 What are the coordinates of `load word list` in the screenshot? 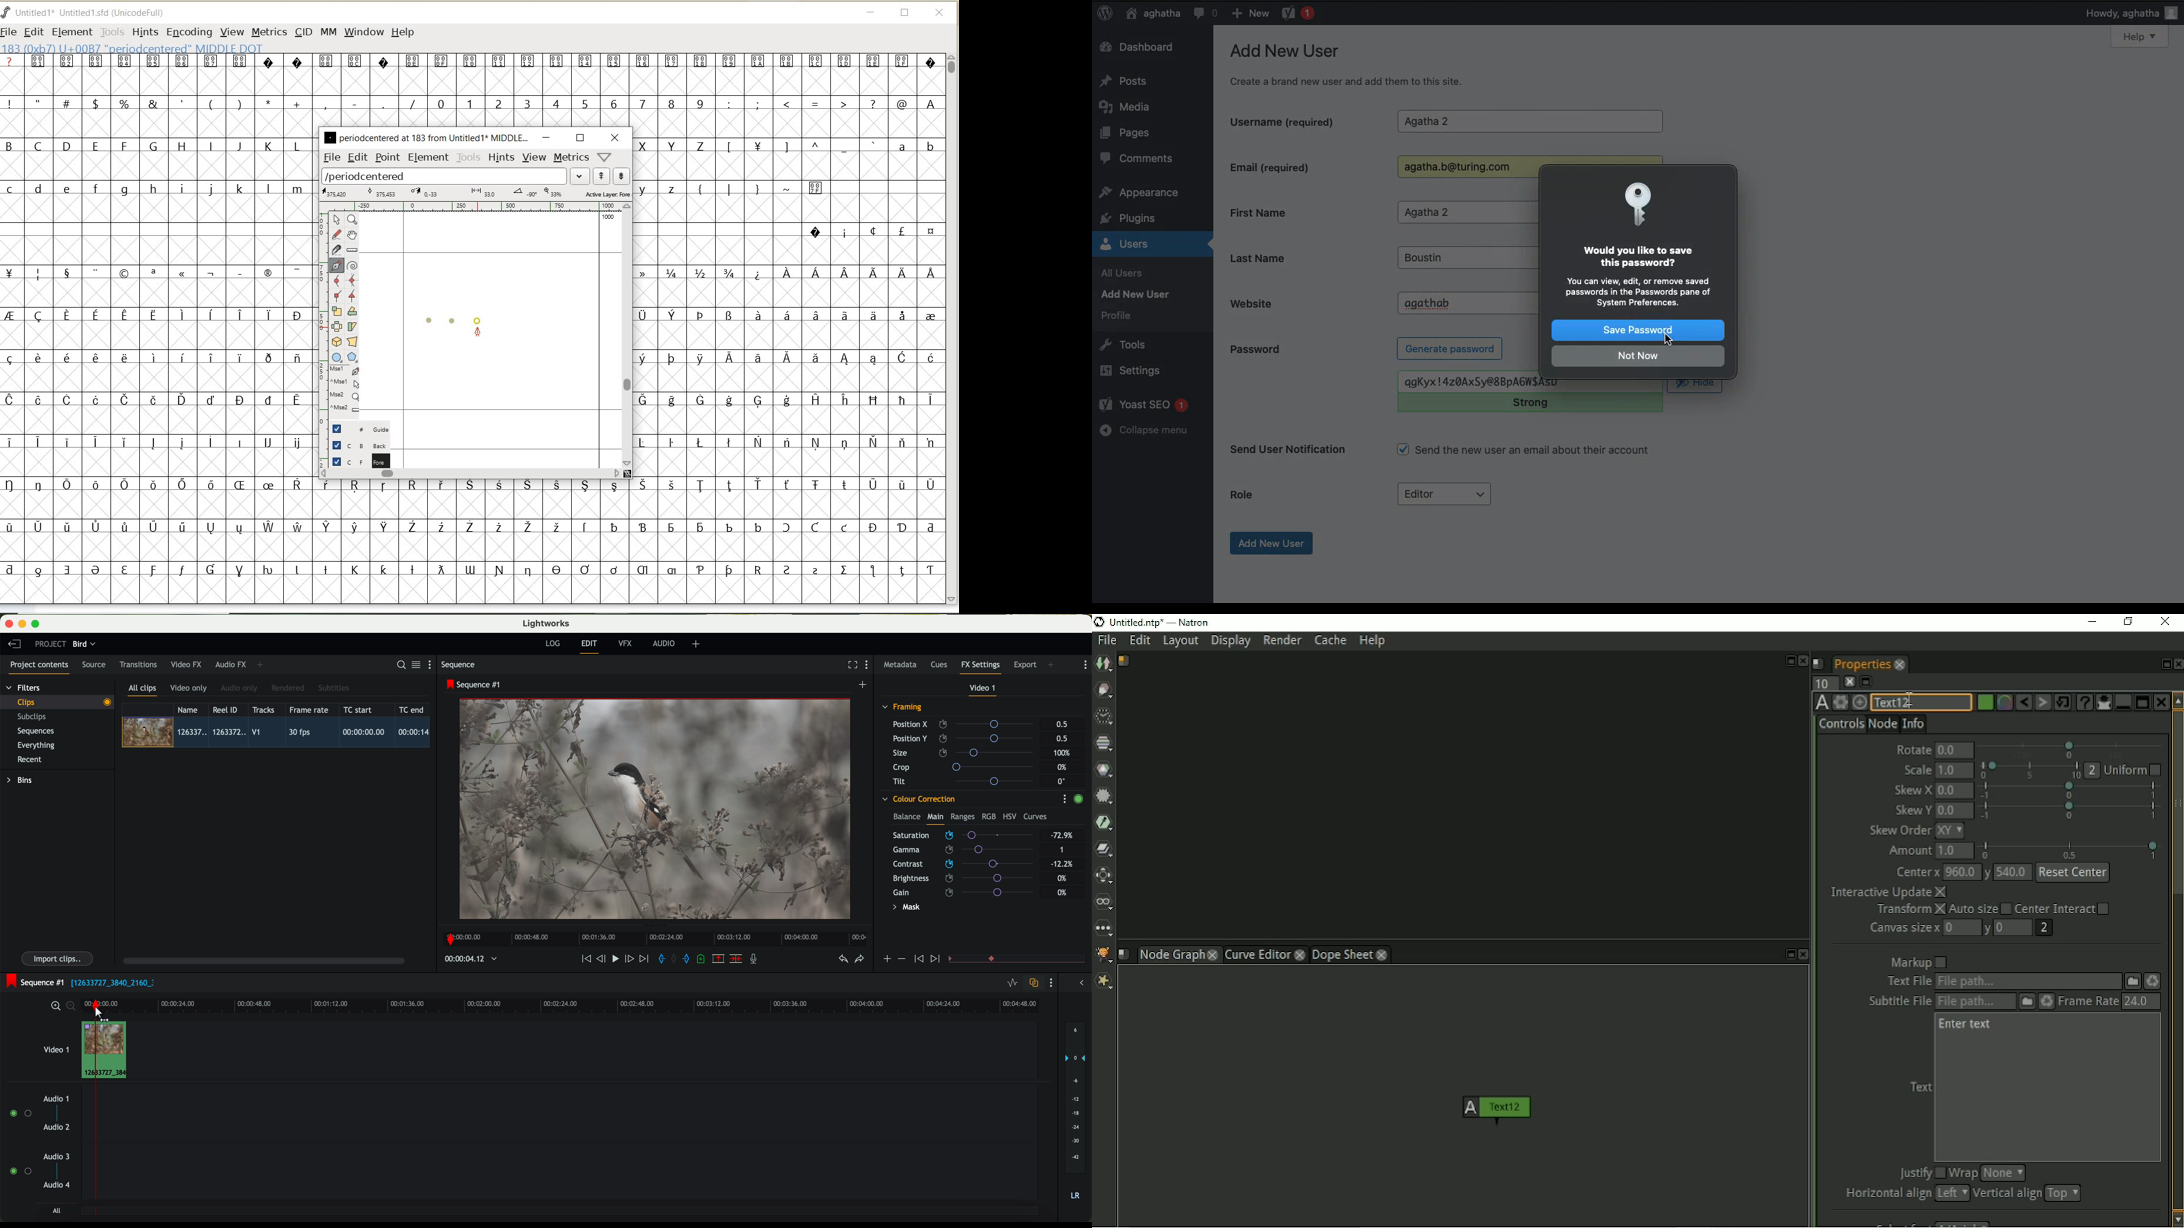 It's located at (445, 176).